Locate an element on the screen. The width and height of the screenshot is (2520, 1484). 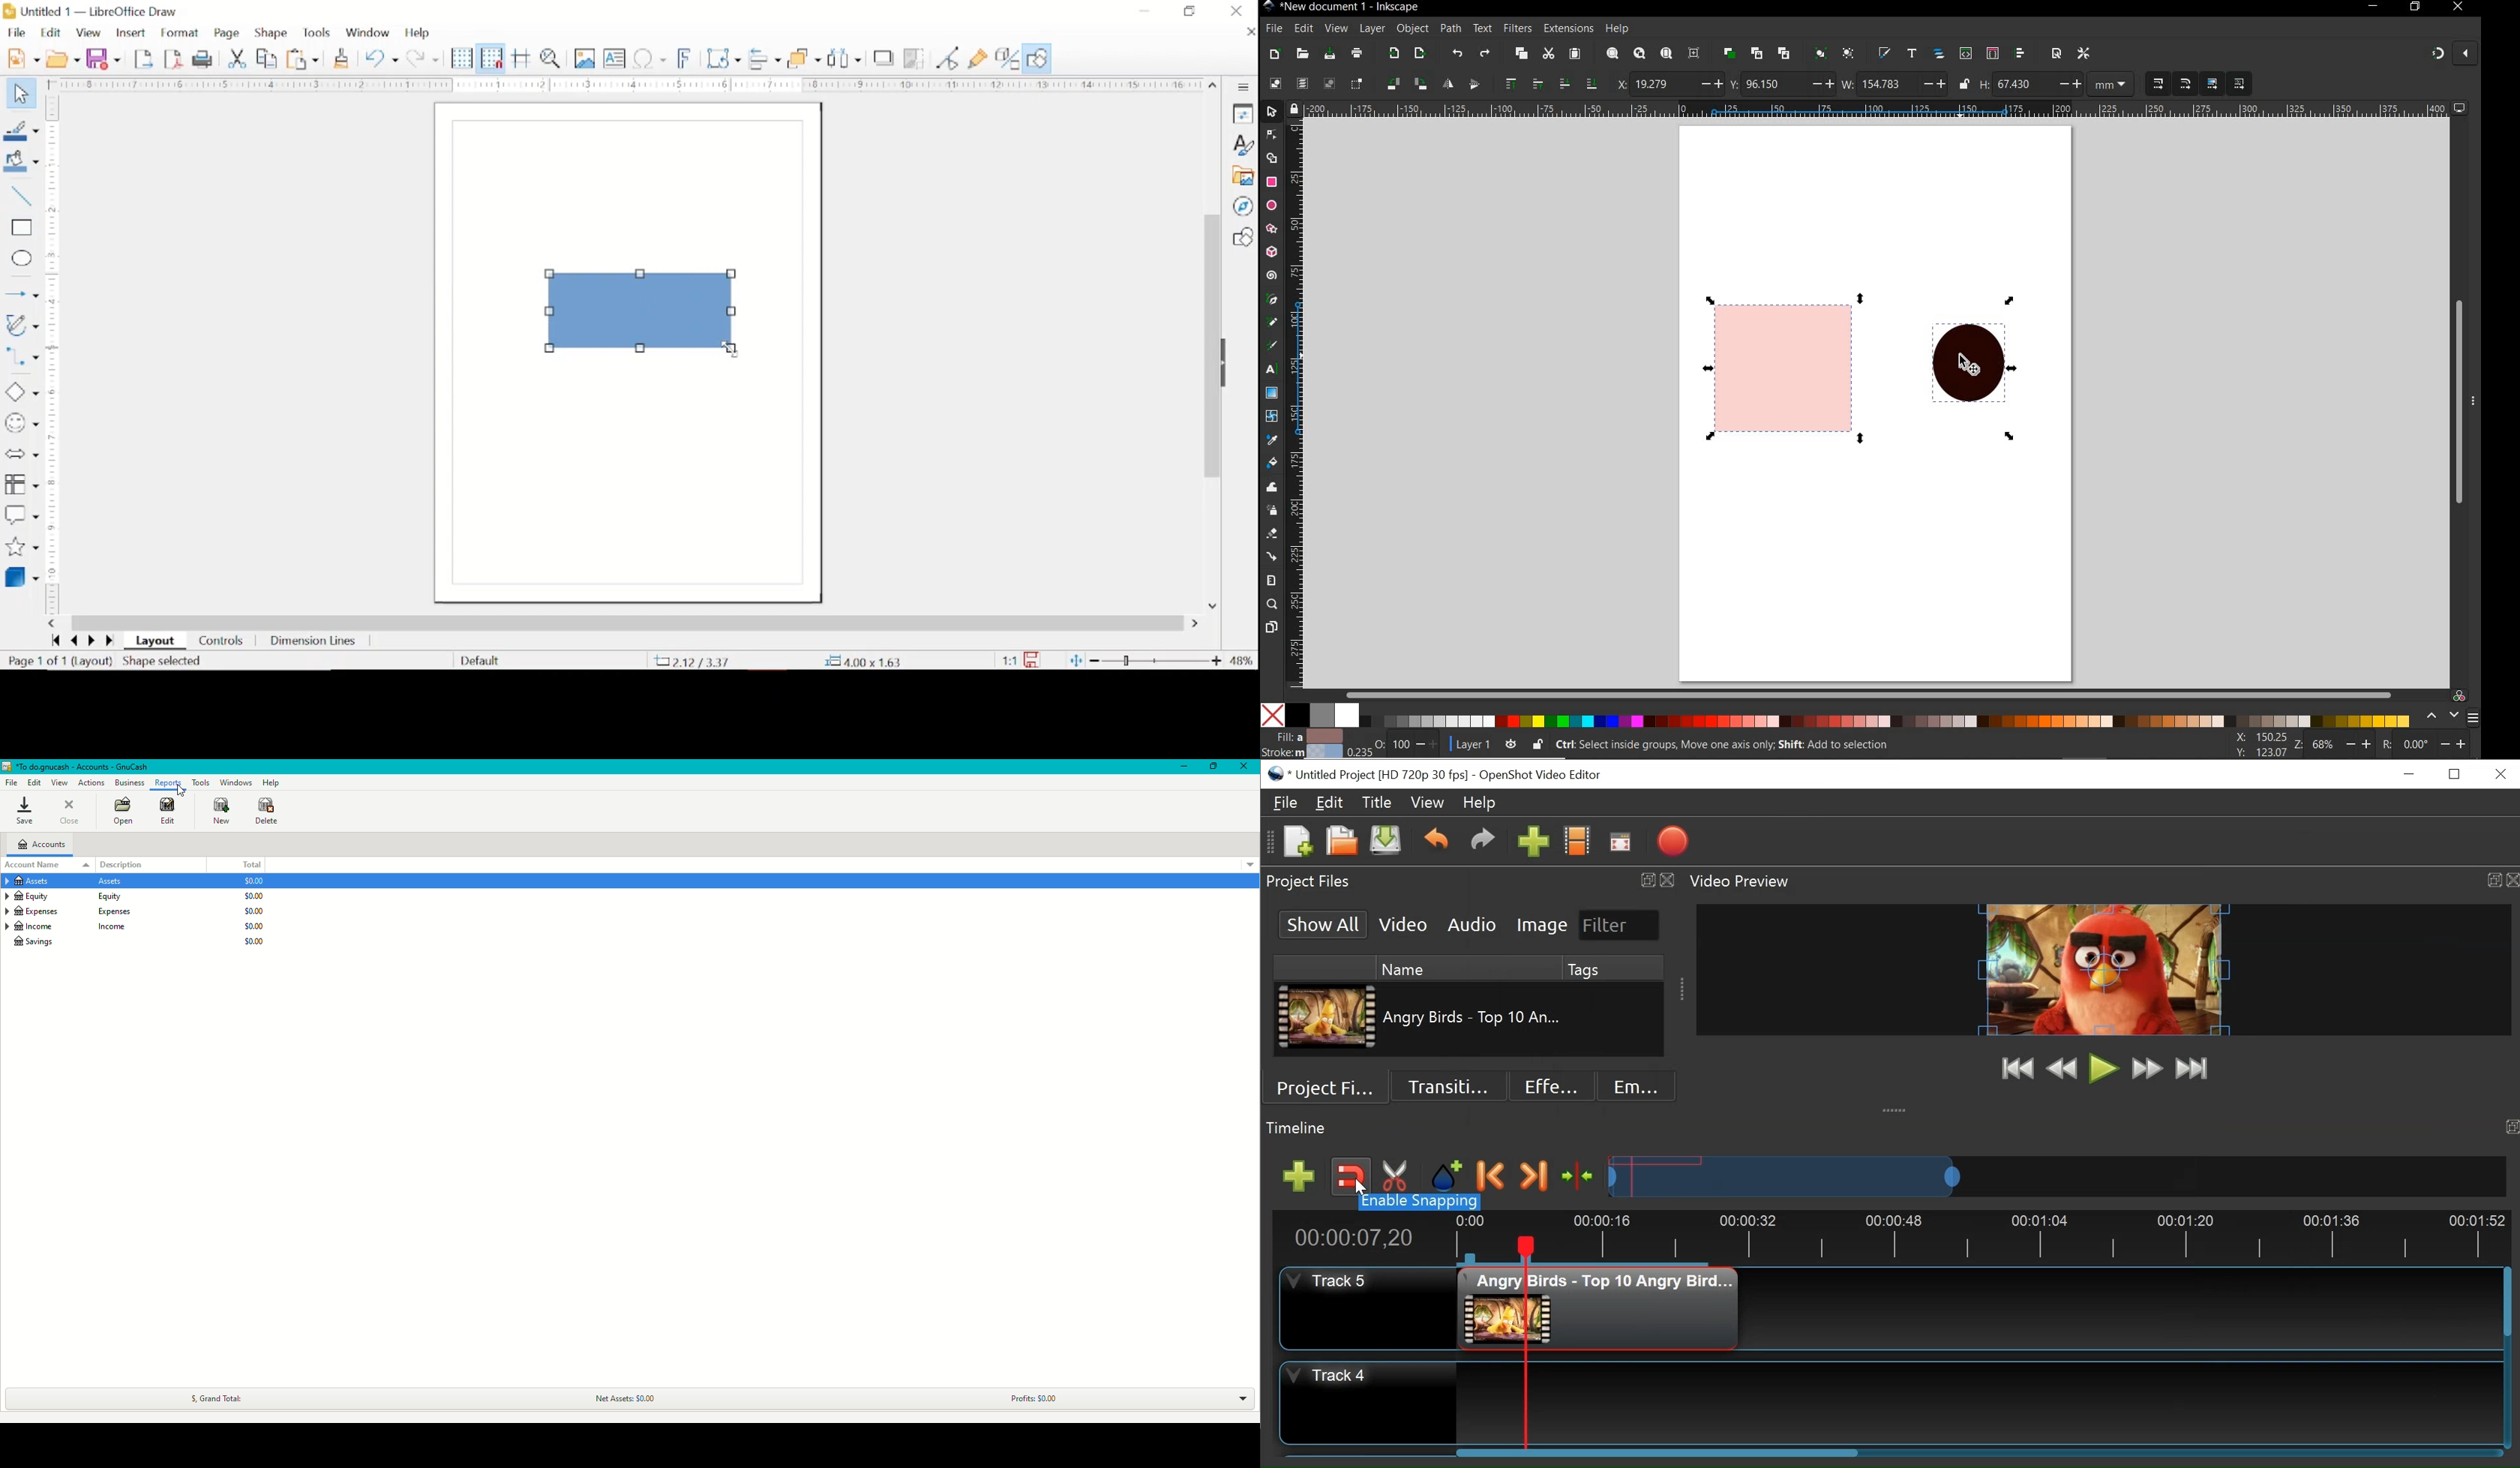
minimize is located at coordinates (2375, 5).